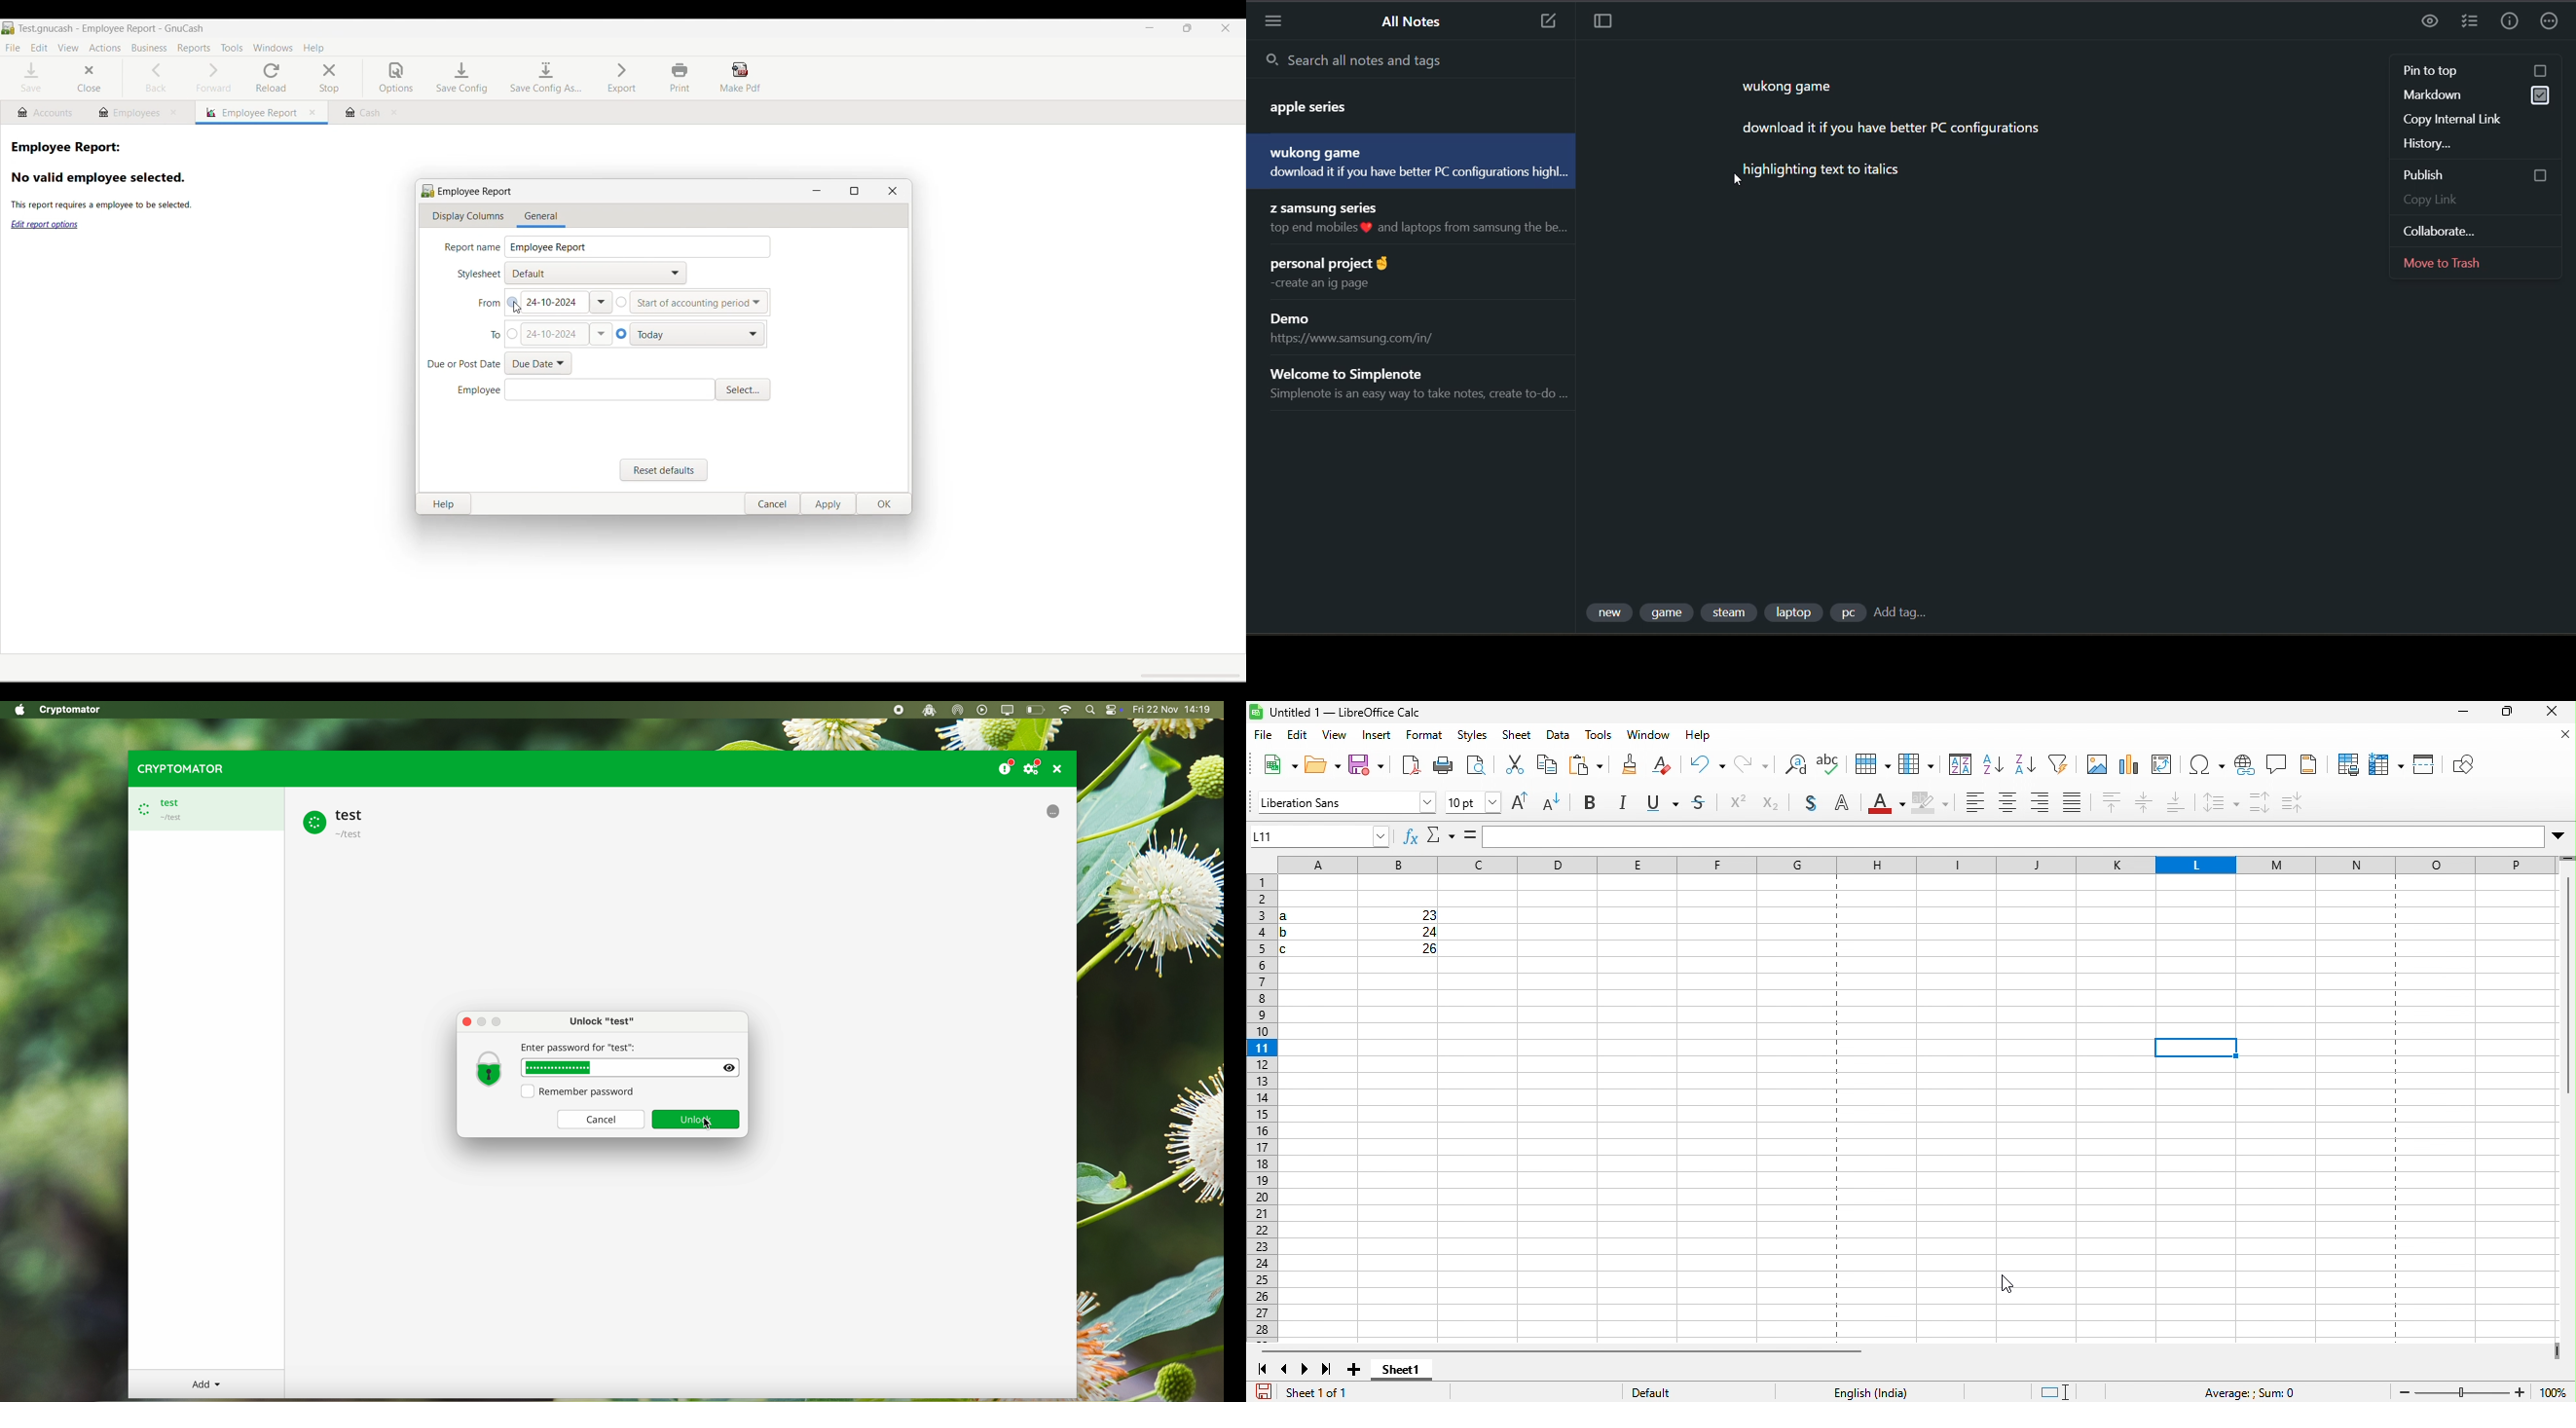  Describe the element at coordinates (1829, 764) in the screenshot. I see `row` at that location.